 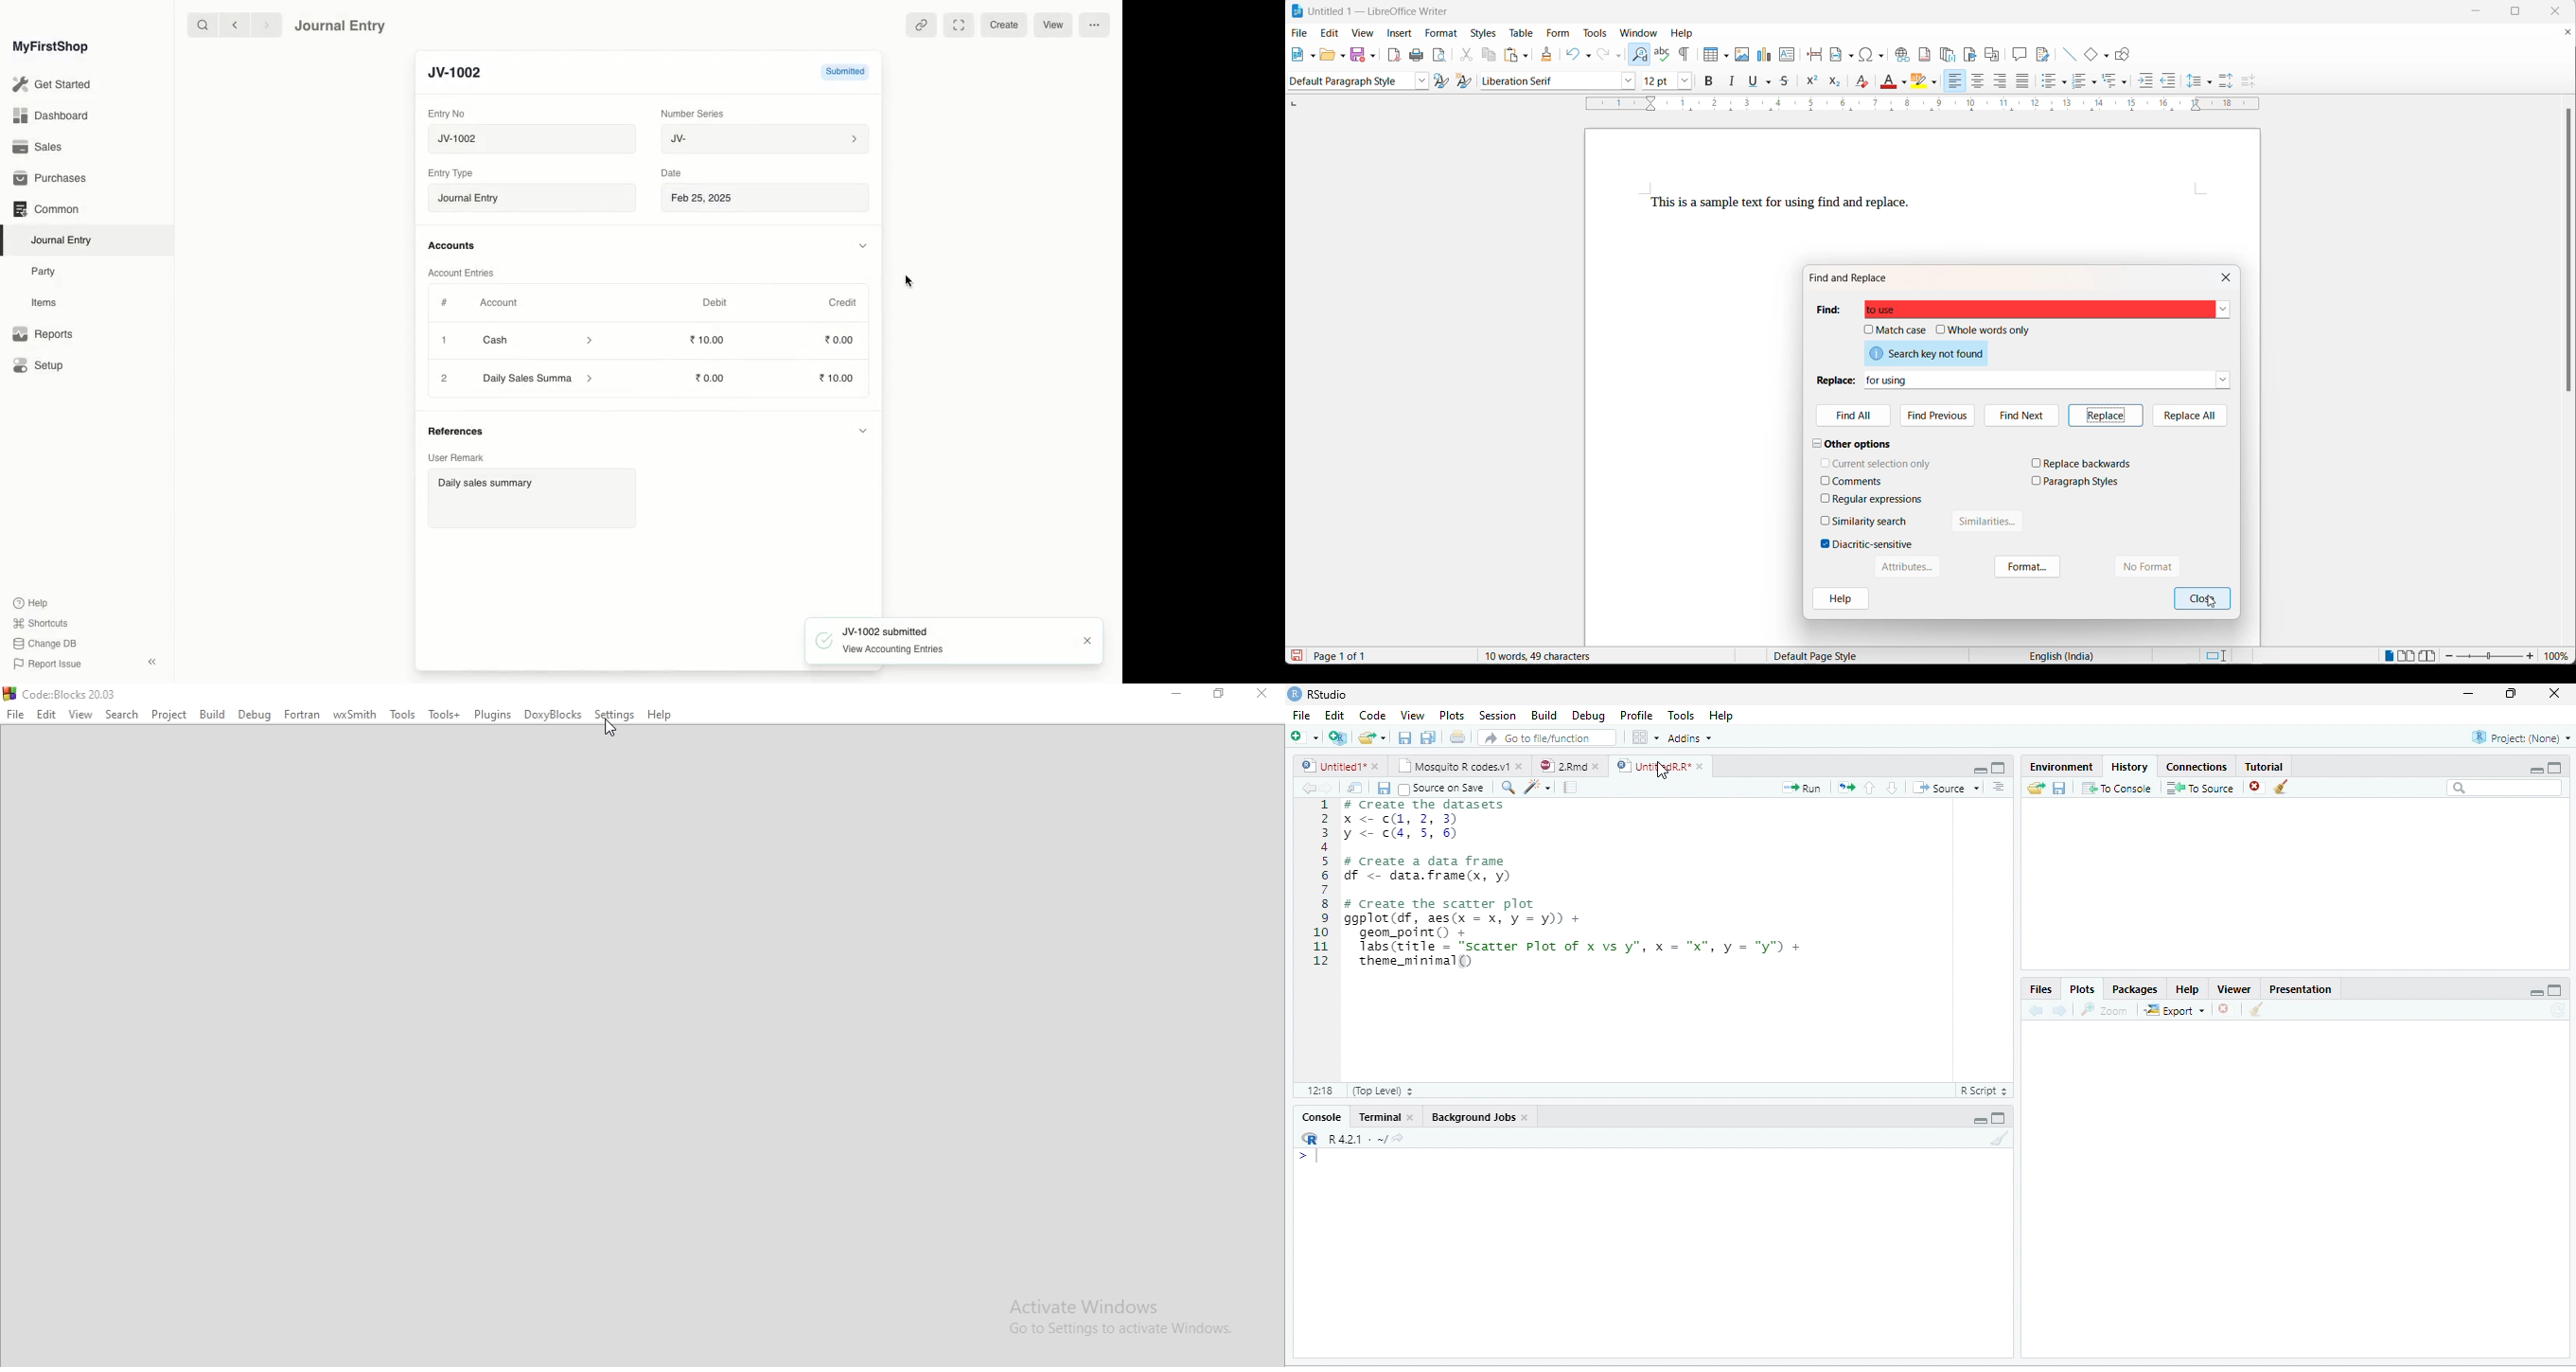 What do you see at coordinates (1825, 462) in the screenshot?
I see `checkbox` at bounding box center [1825, 462].